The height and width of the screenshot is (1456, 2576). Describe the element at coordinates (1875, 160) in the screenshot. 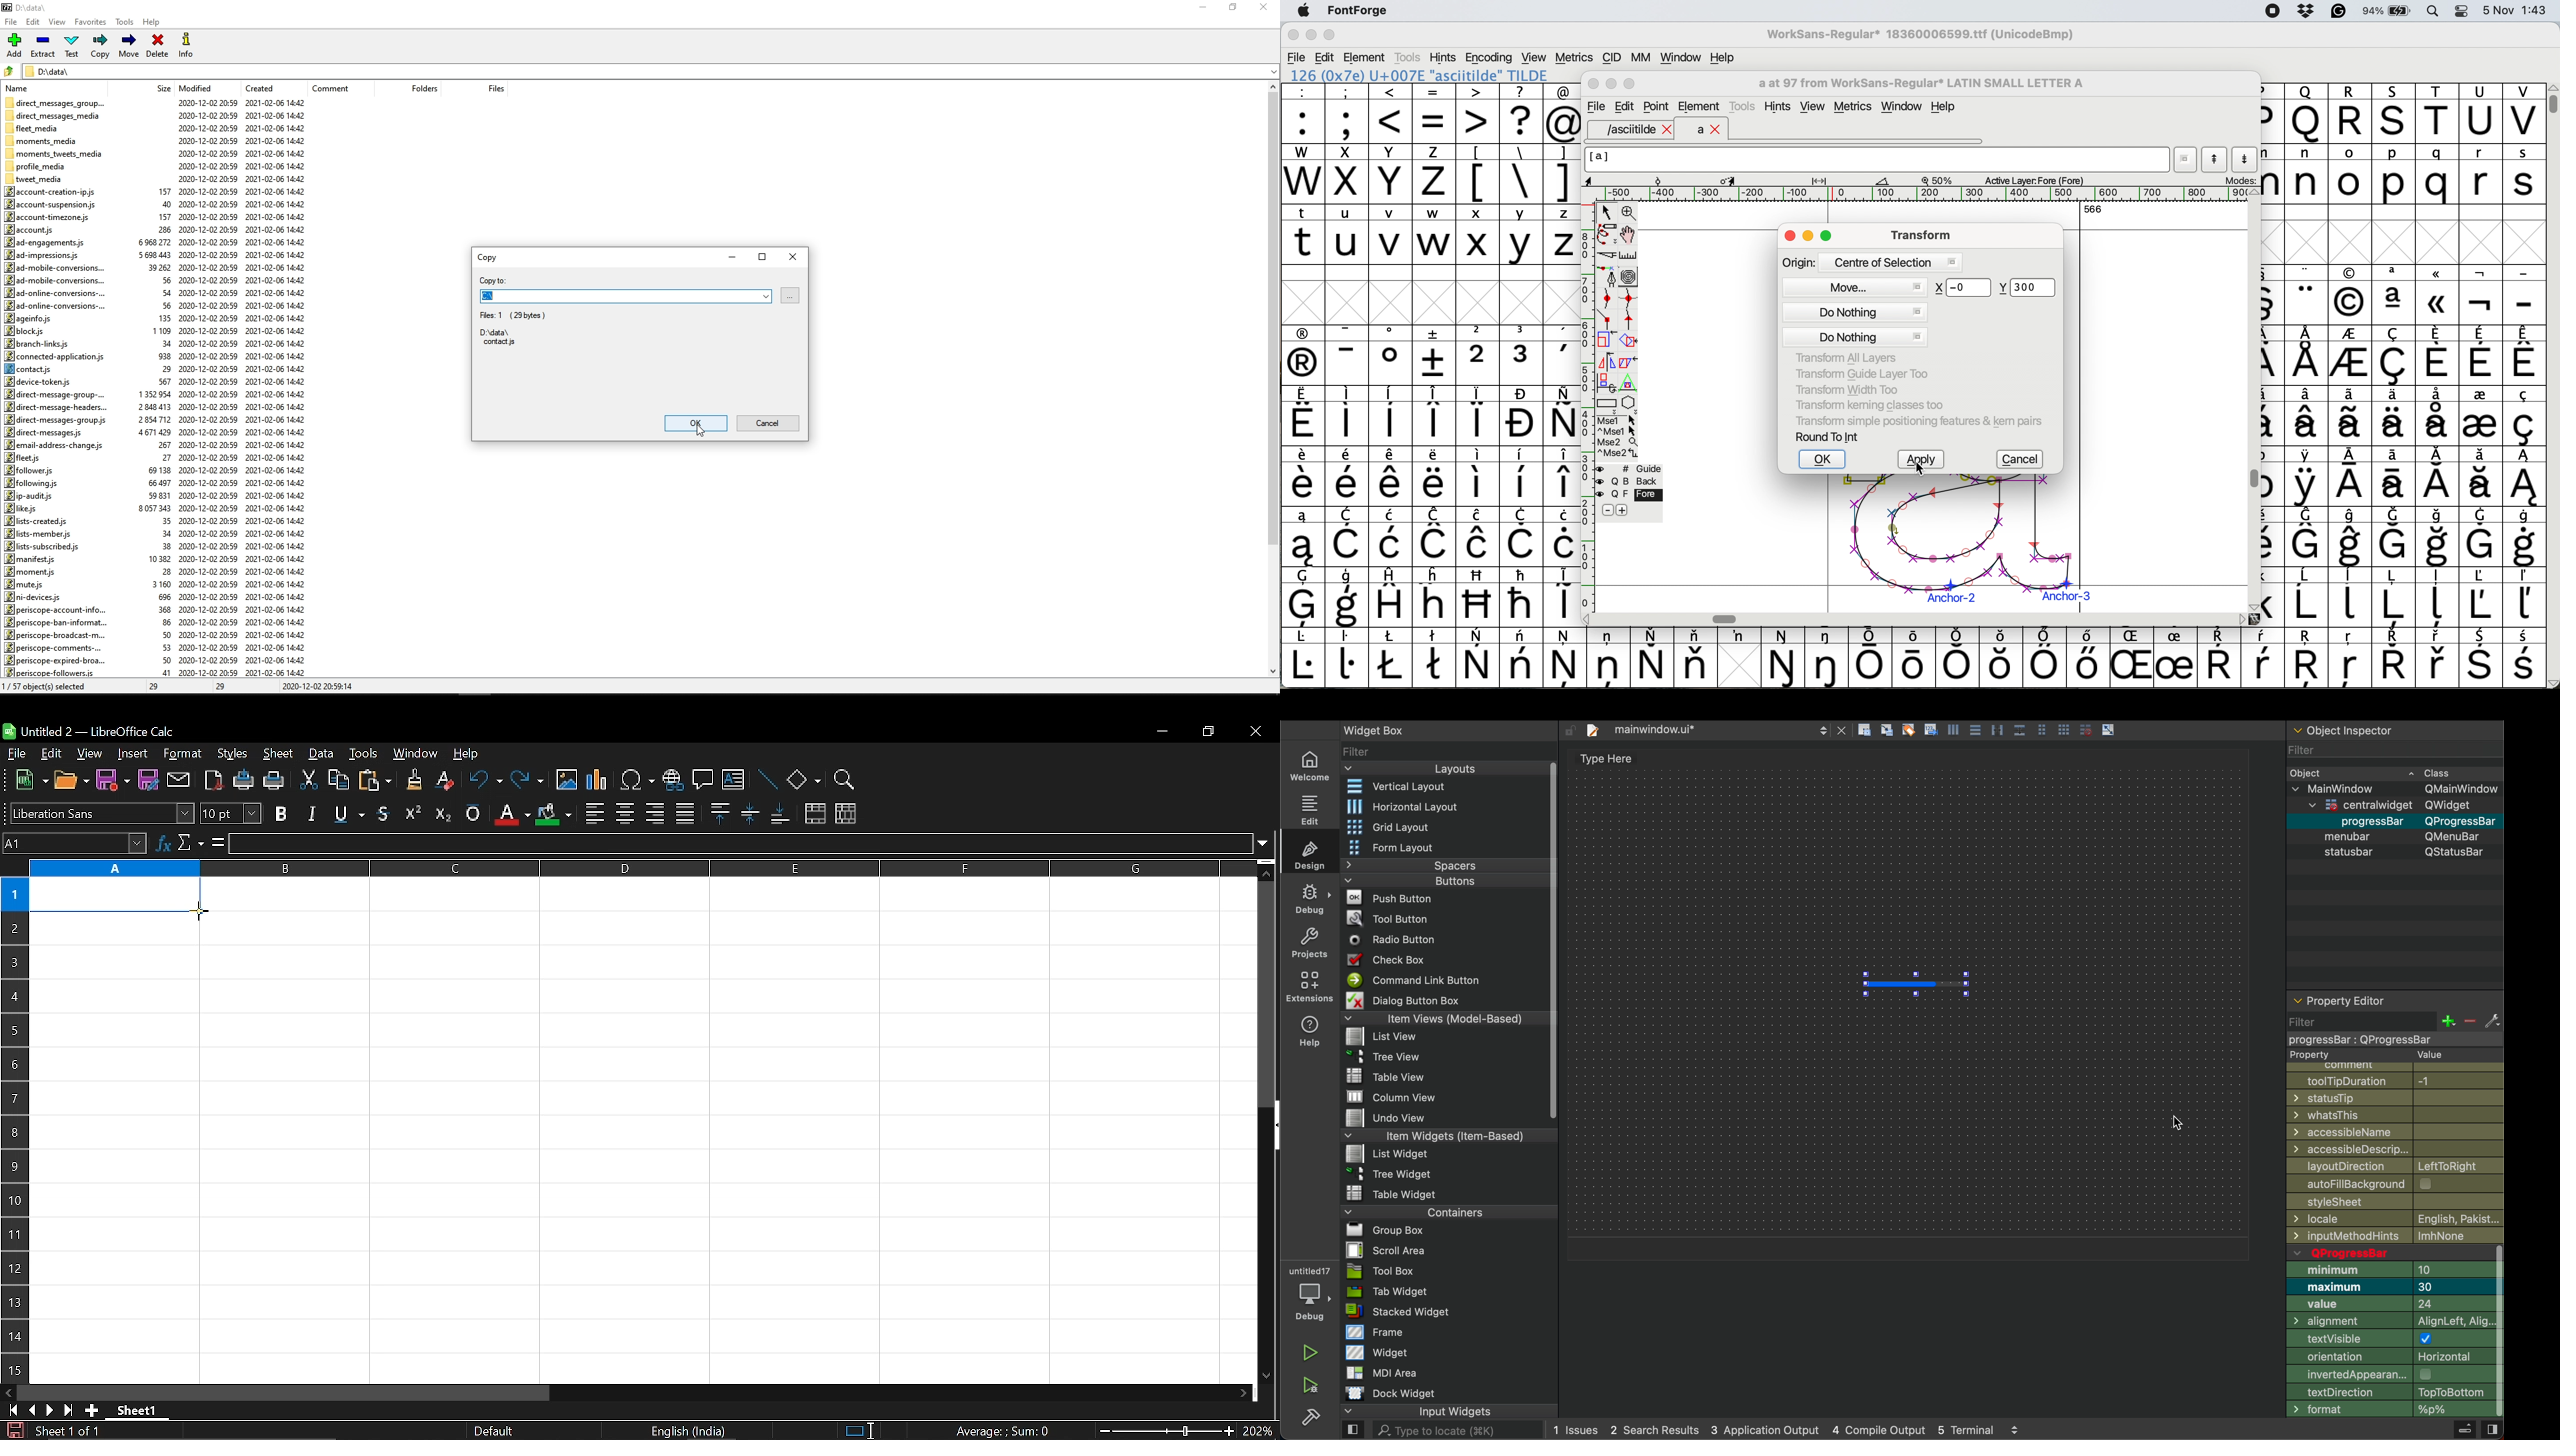

I see `glyph name` at that location.